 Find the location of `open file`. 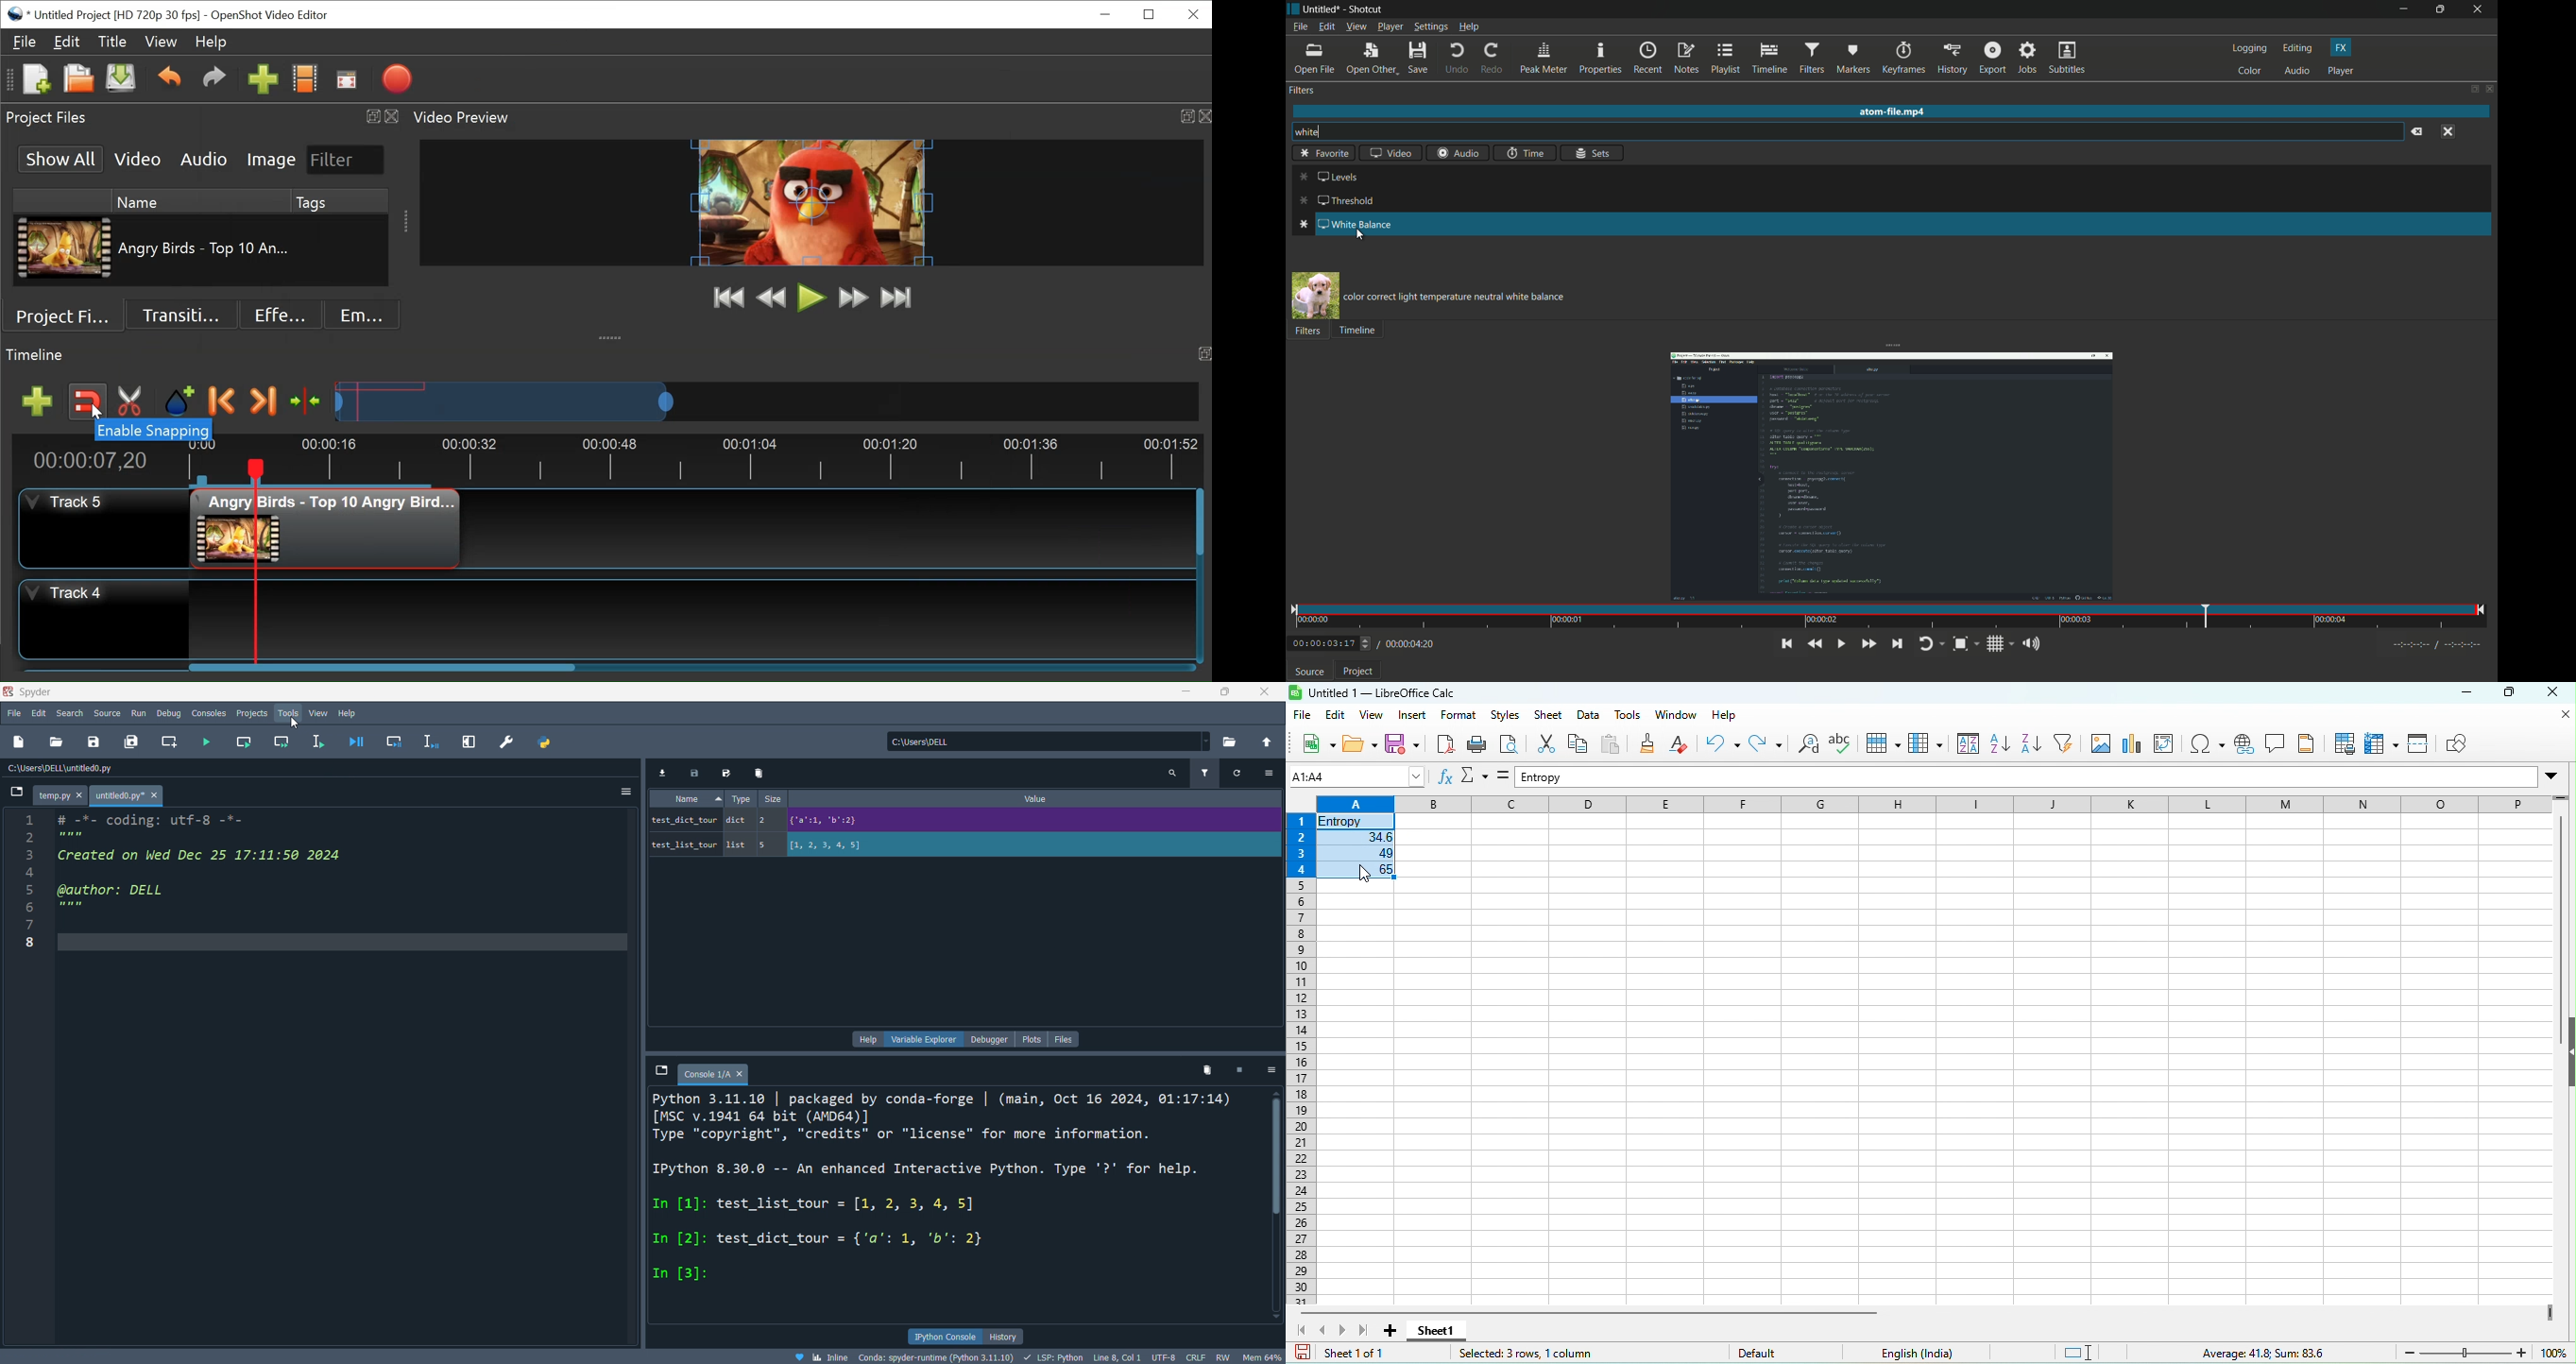

open file is located at coordinates (1315, 58).